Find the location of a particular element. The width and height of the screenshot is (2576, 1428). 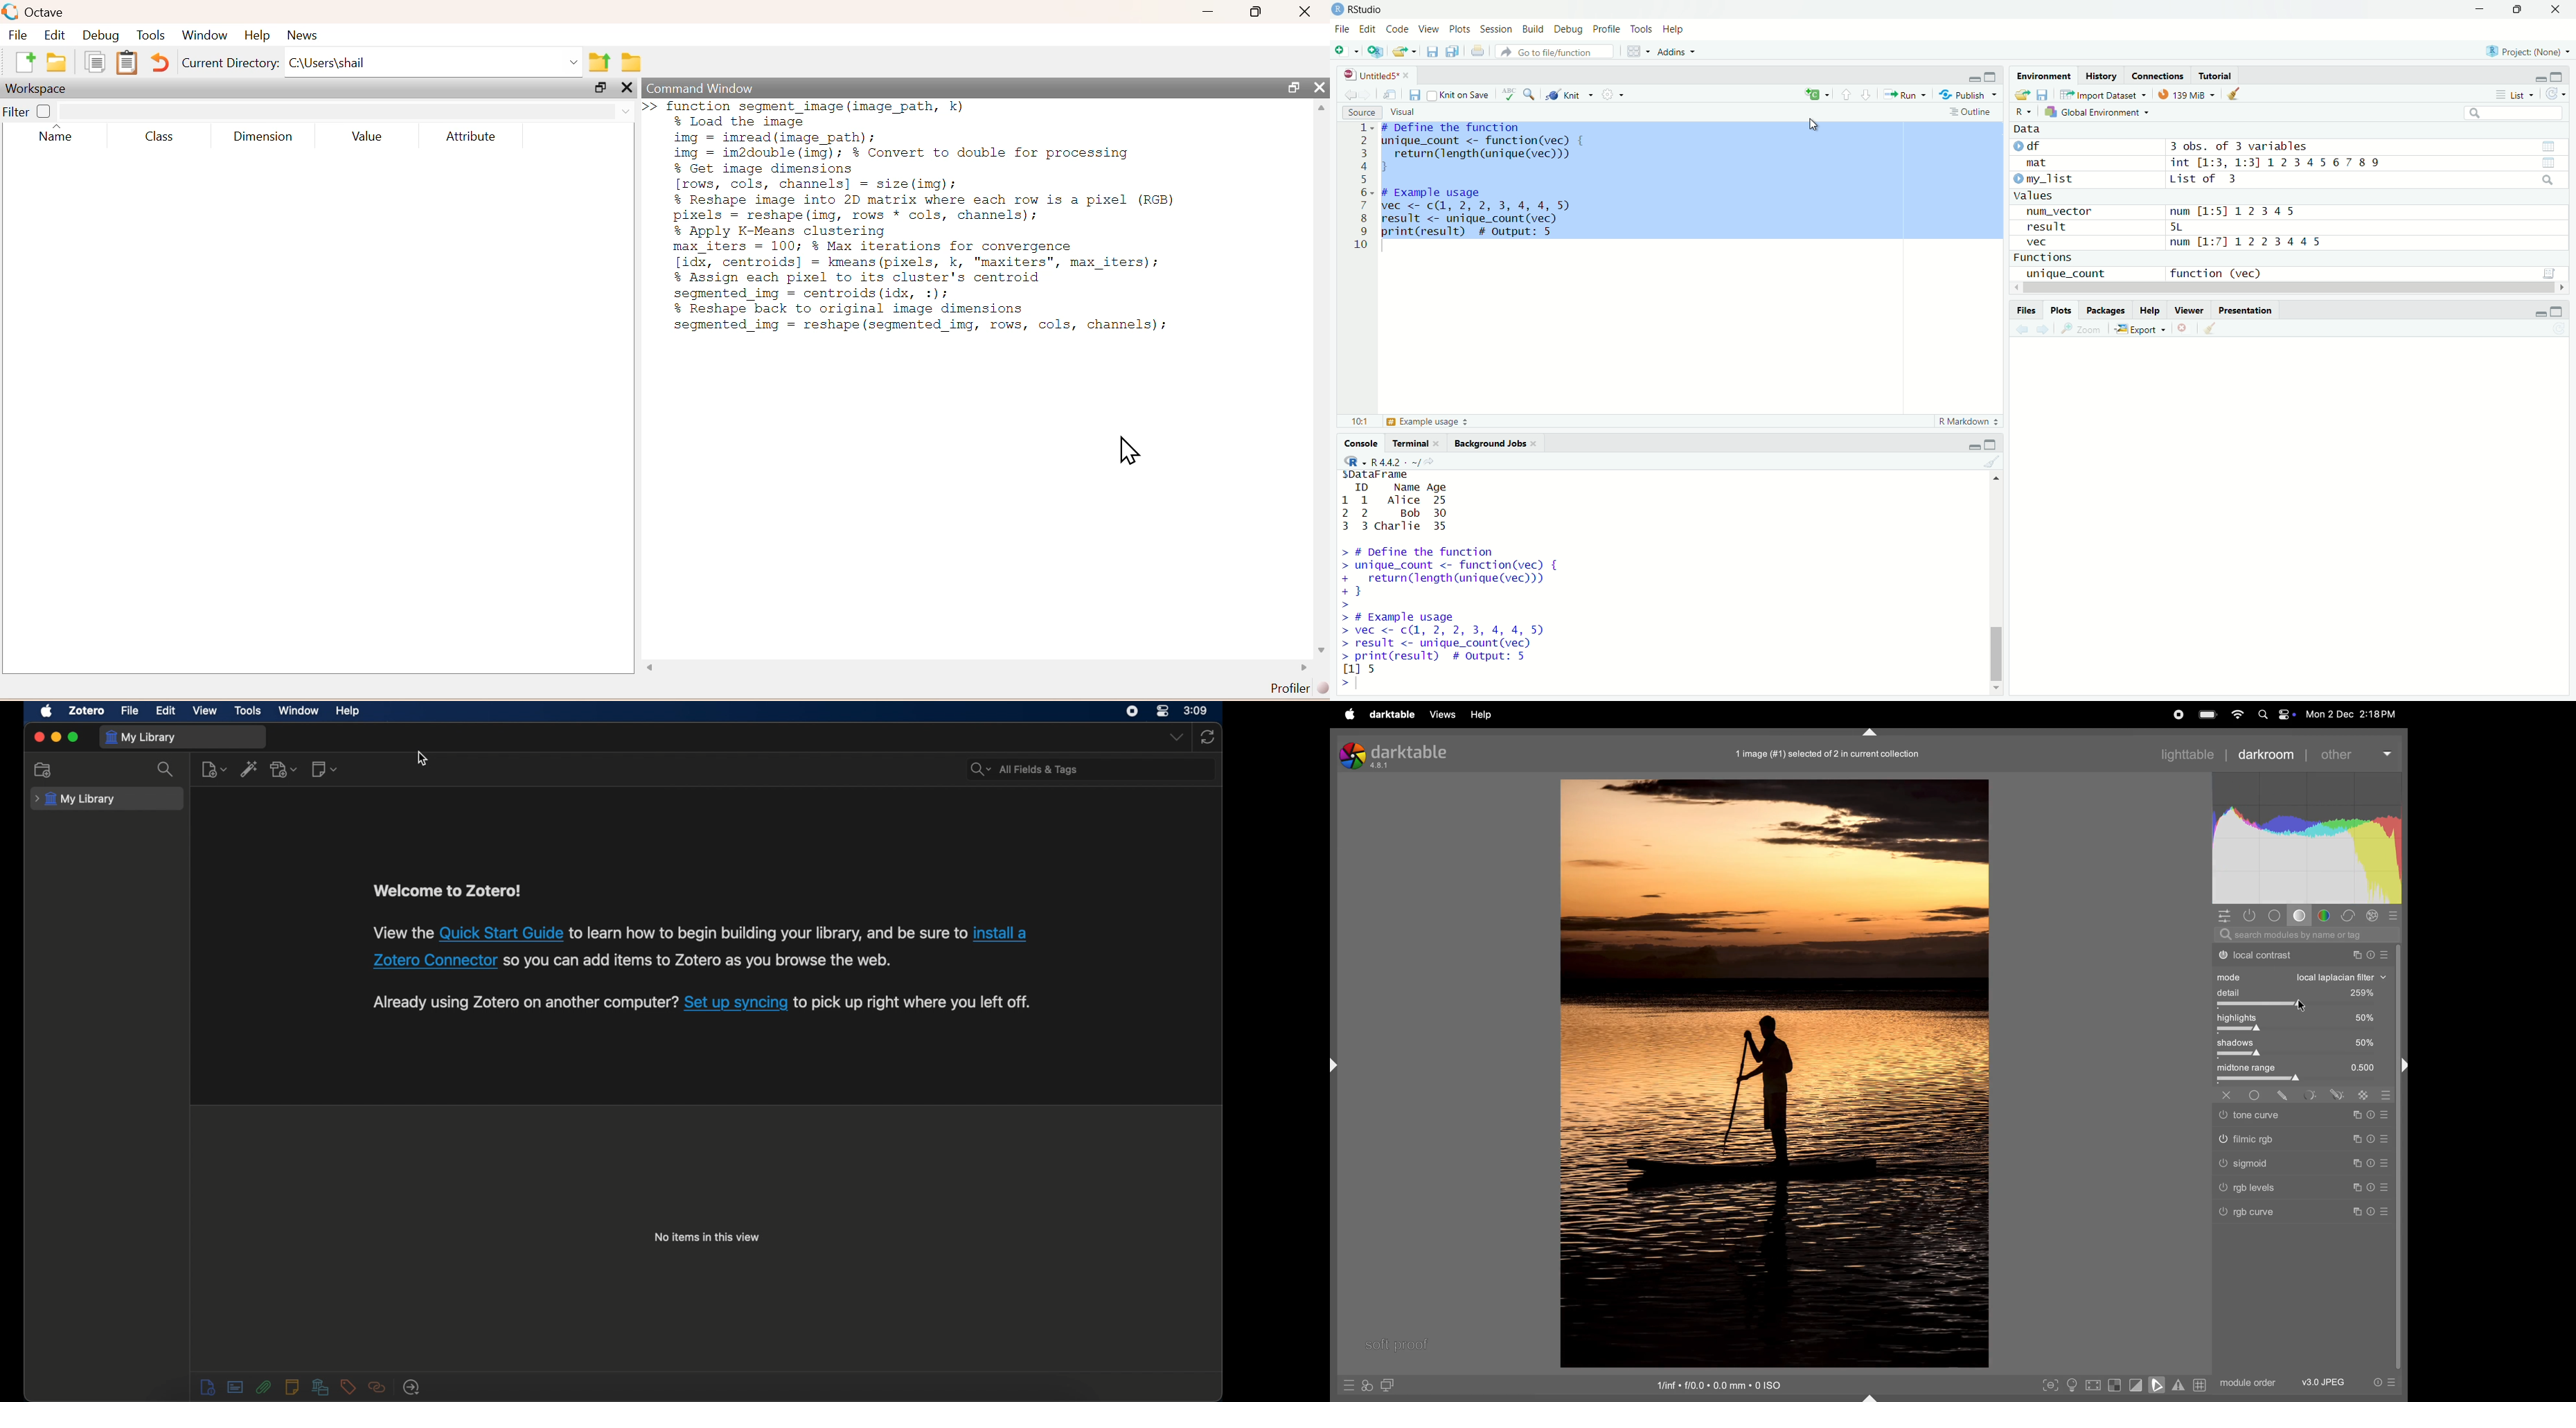

tutorial is located at coordinates (2217, 77).